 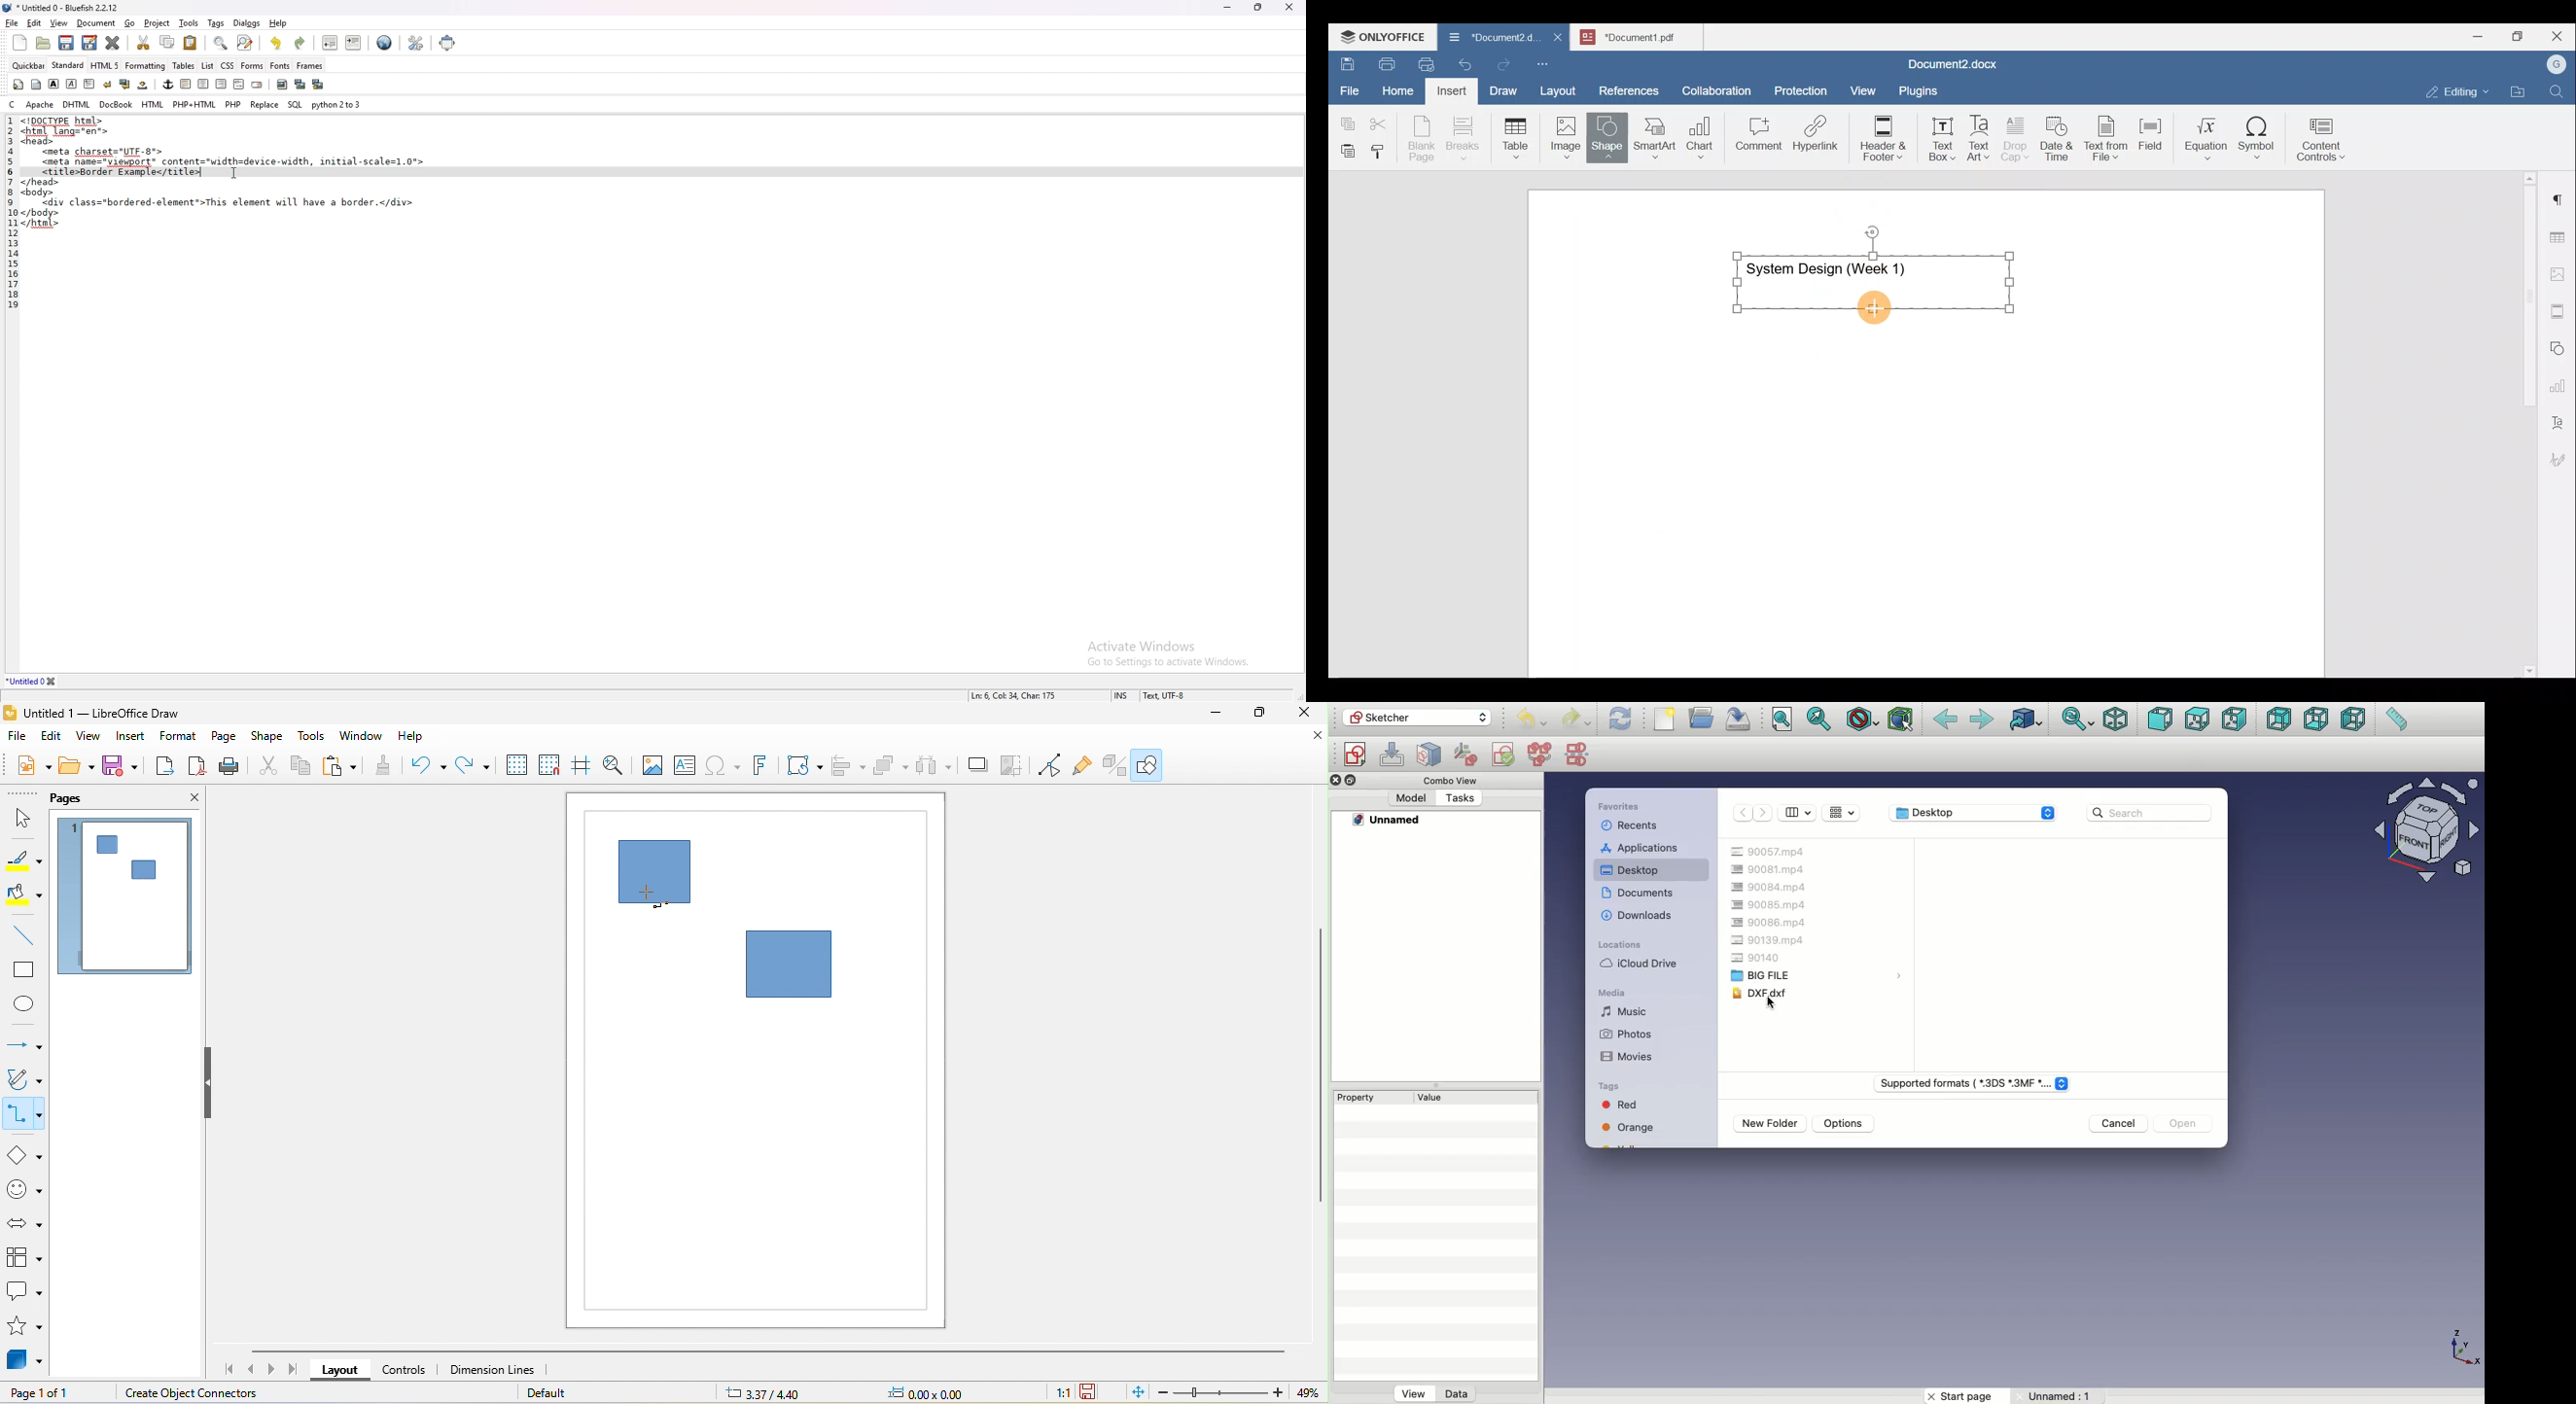 I want to click on close, so click(x=1314, y=735).